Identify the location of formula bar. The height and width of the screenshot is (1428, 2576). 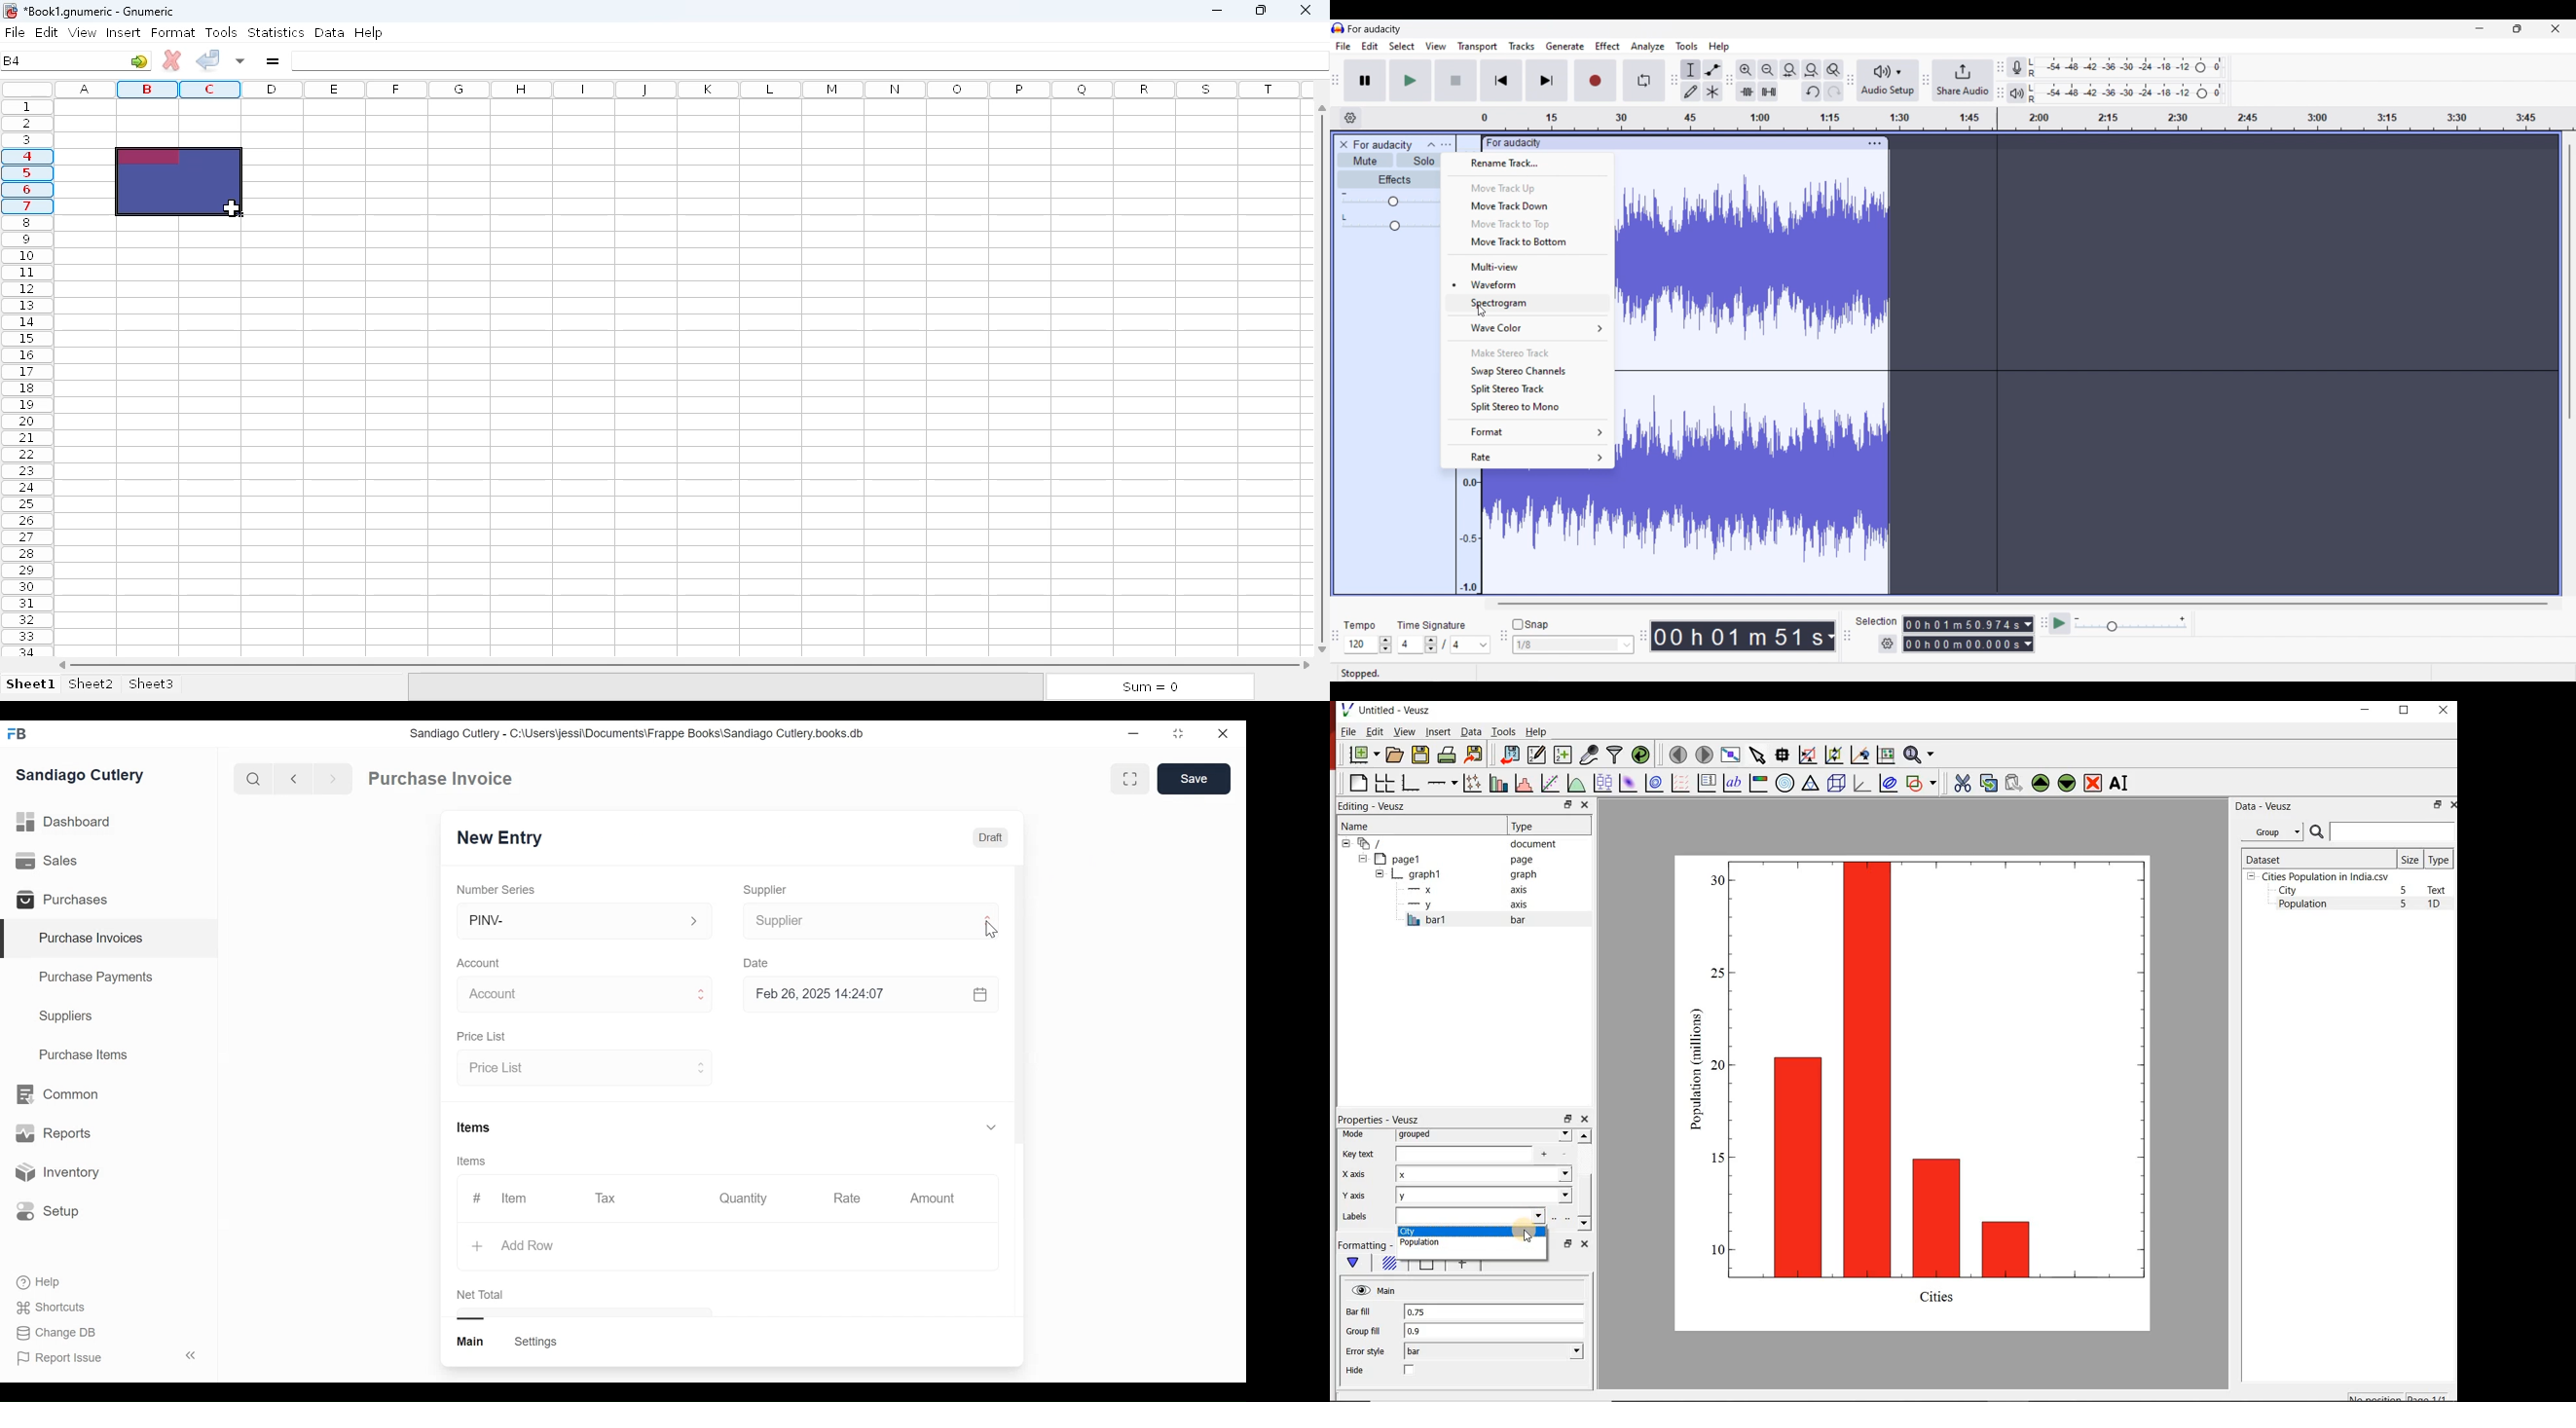
(810, 59).